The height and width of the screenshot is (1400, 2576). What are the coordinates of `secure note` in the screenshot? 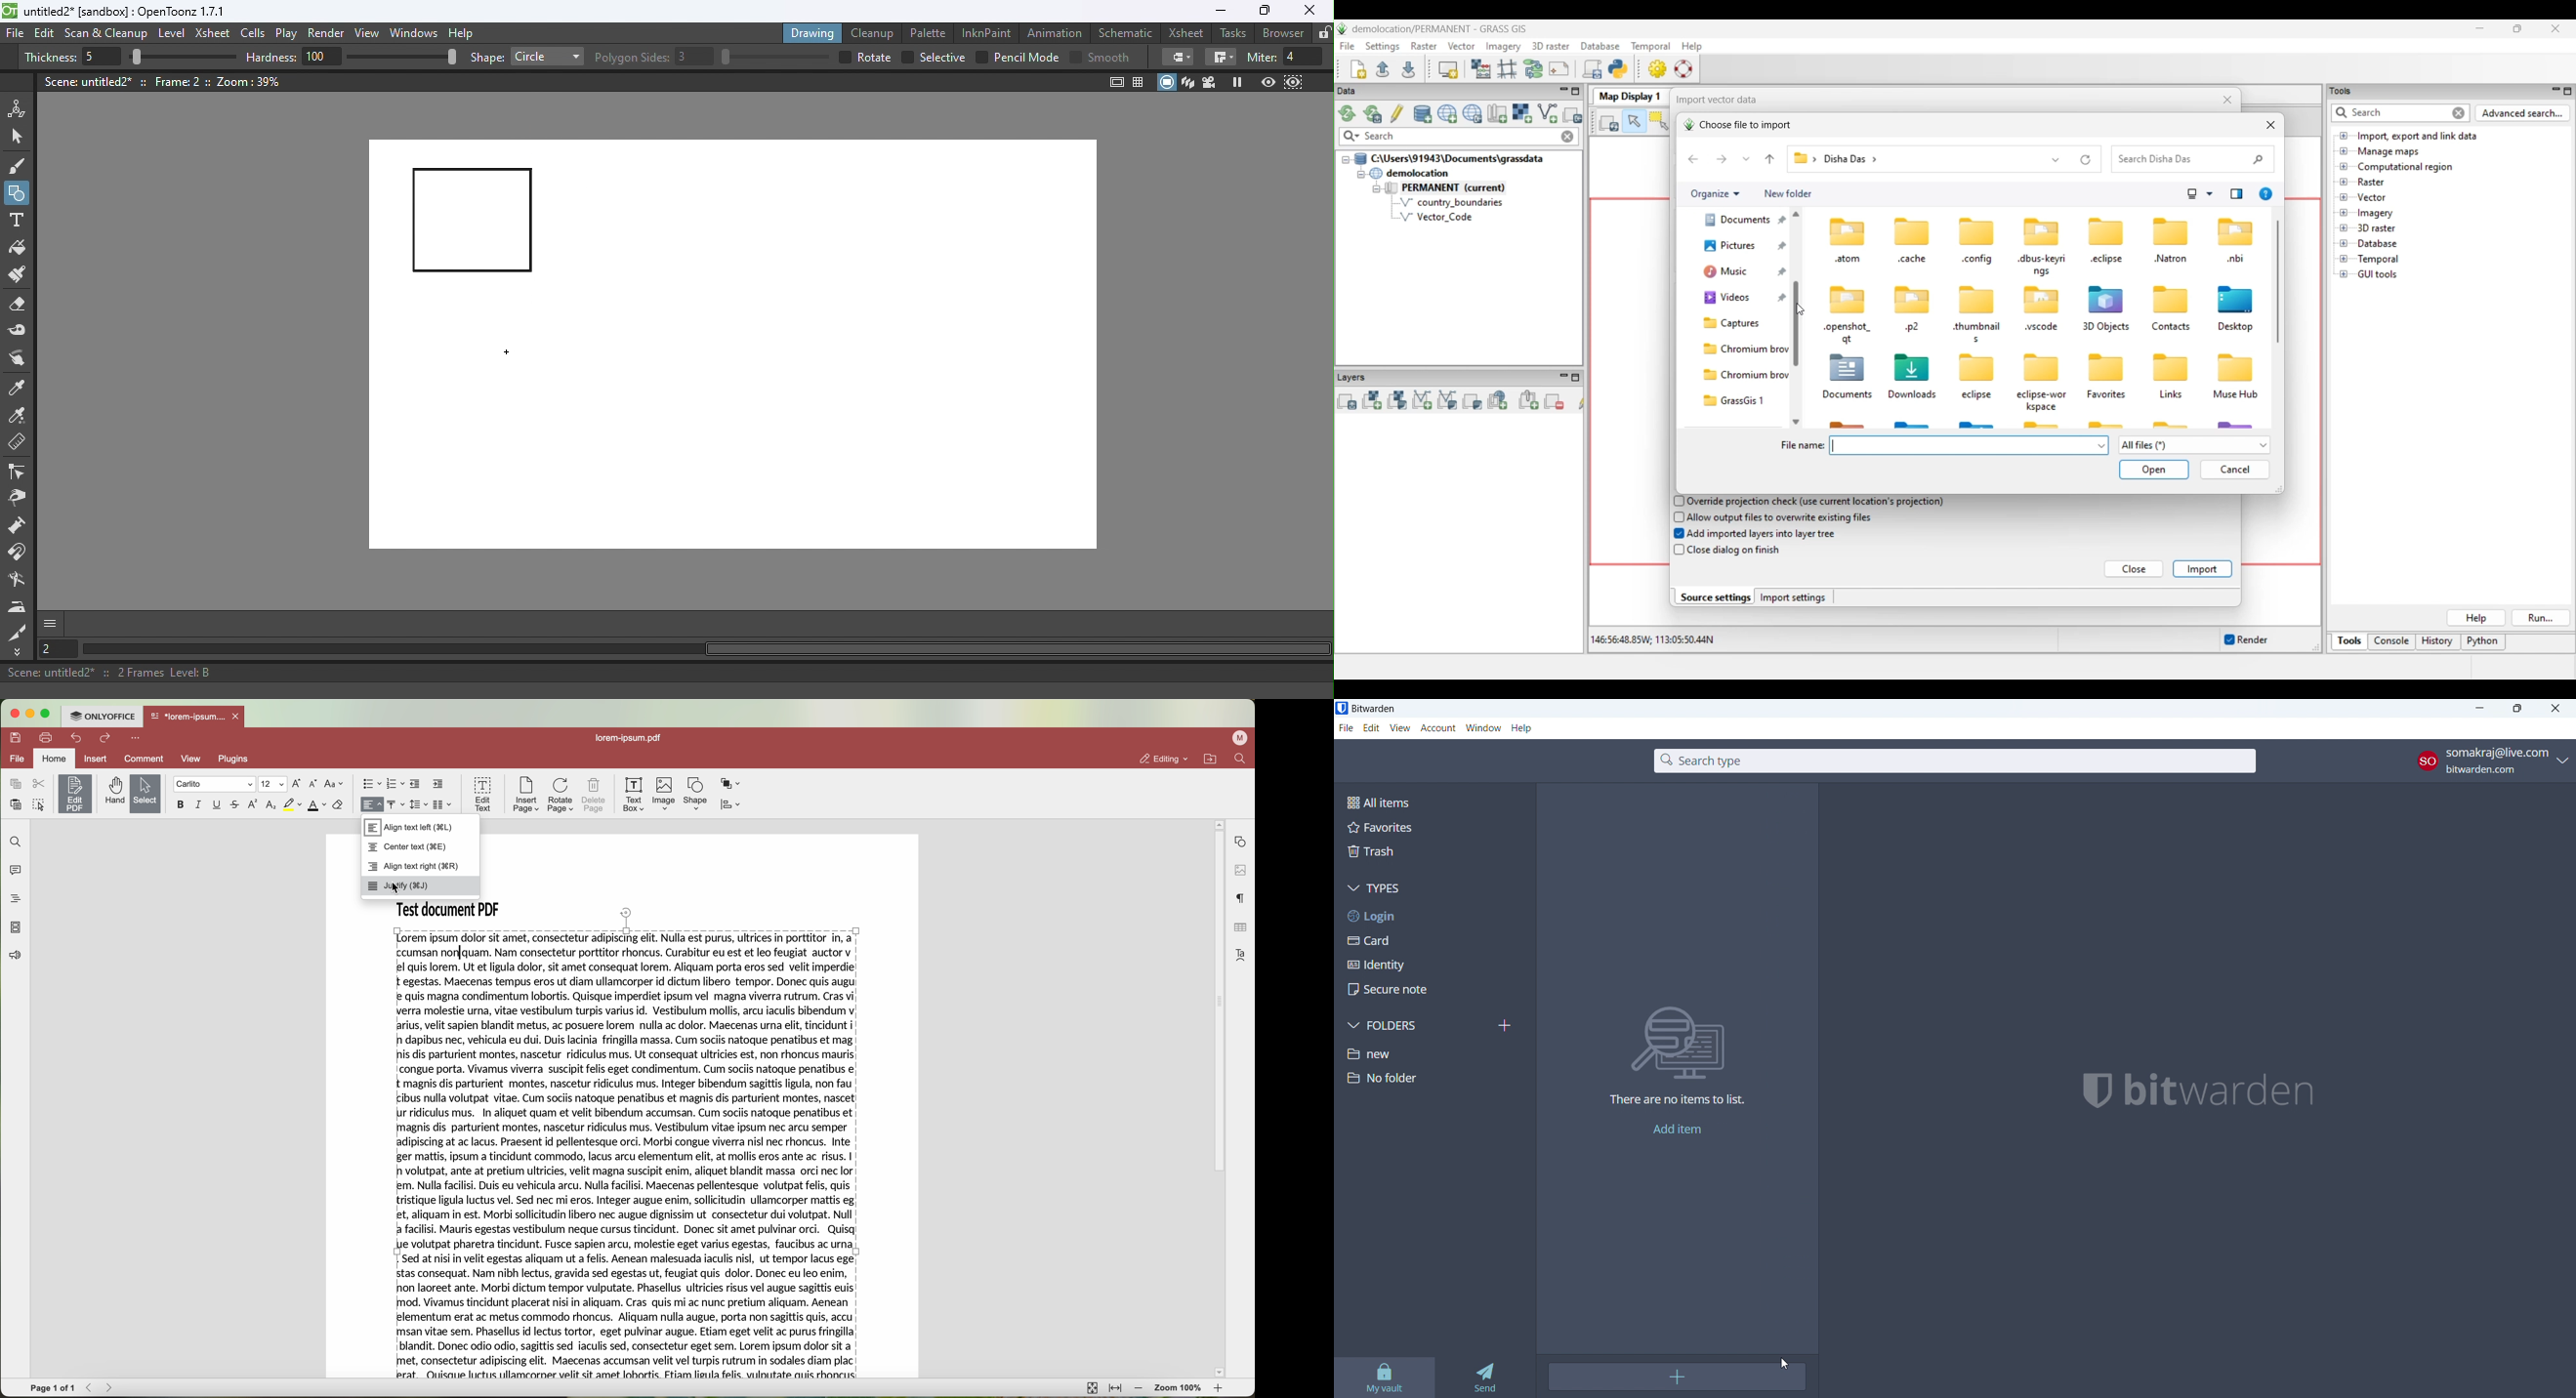 It's located at (1435, 990).